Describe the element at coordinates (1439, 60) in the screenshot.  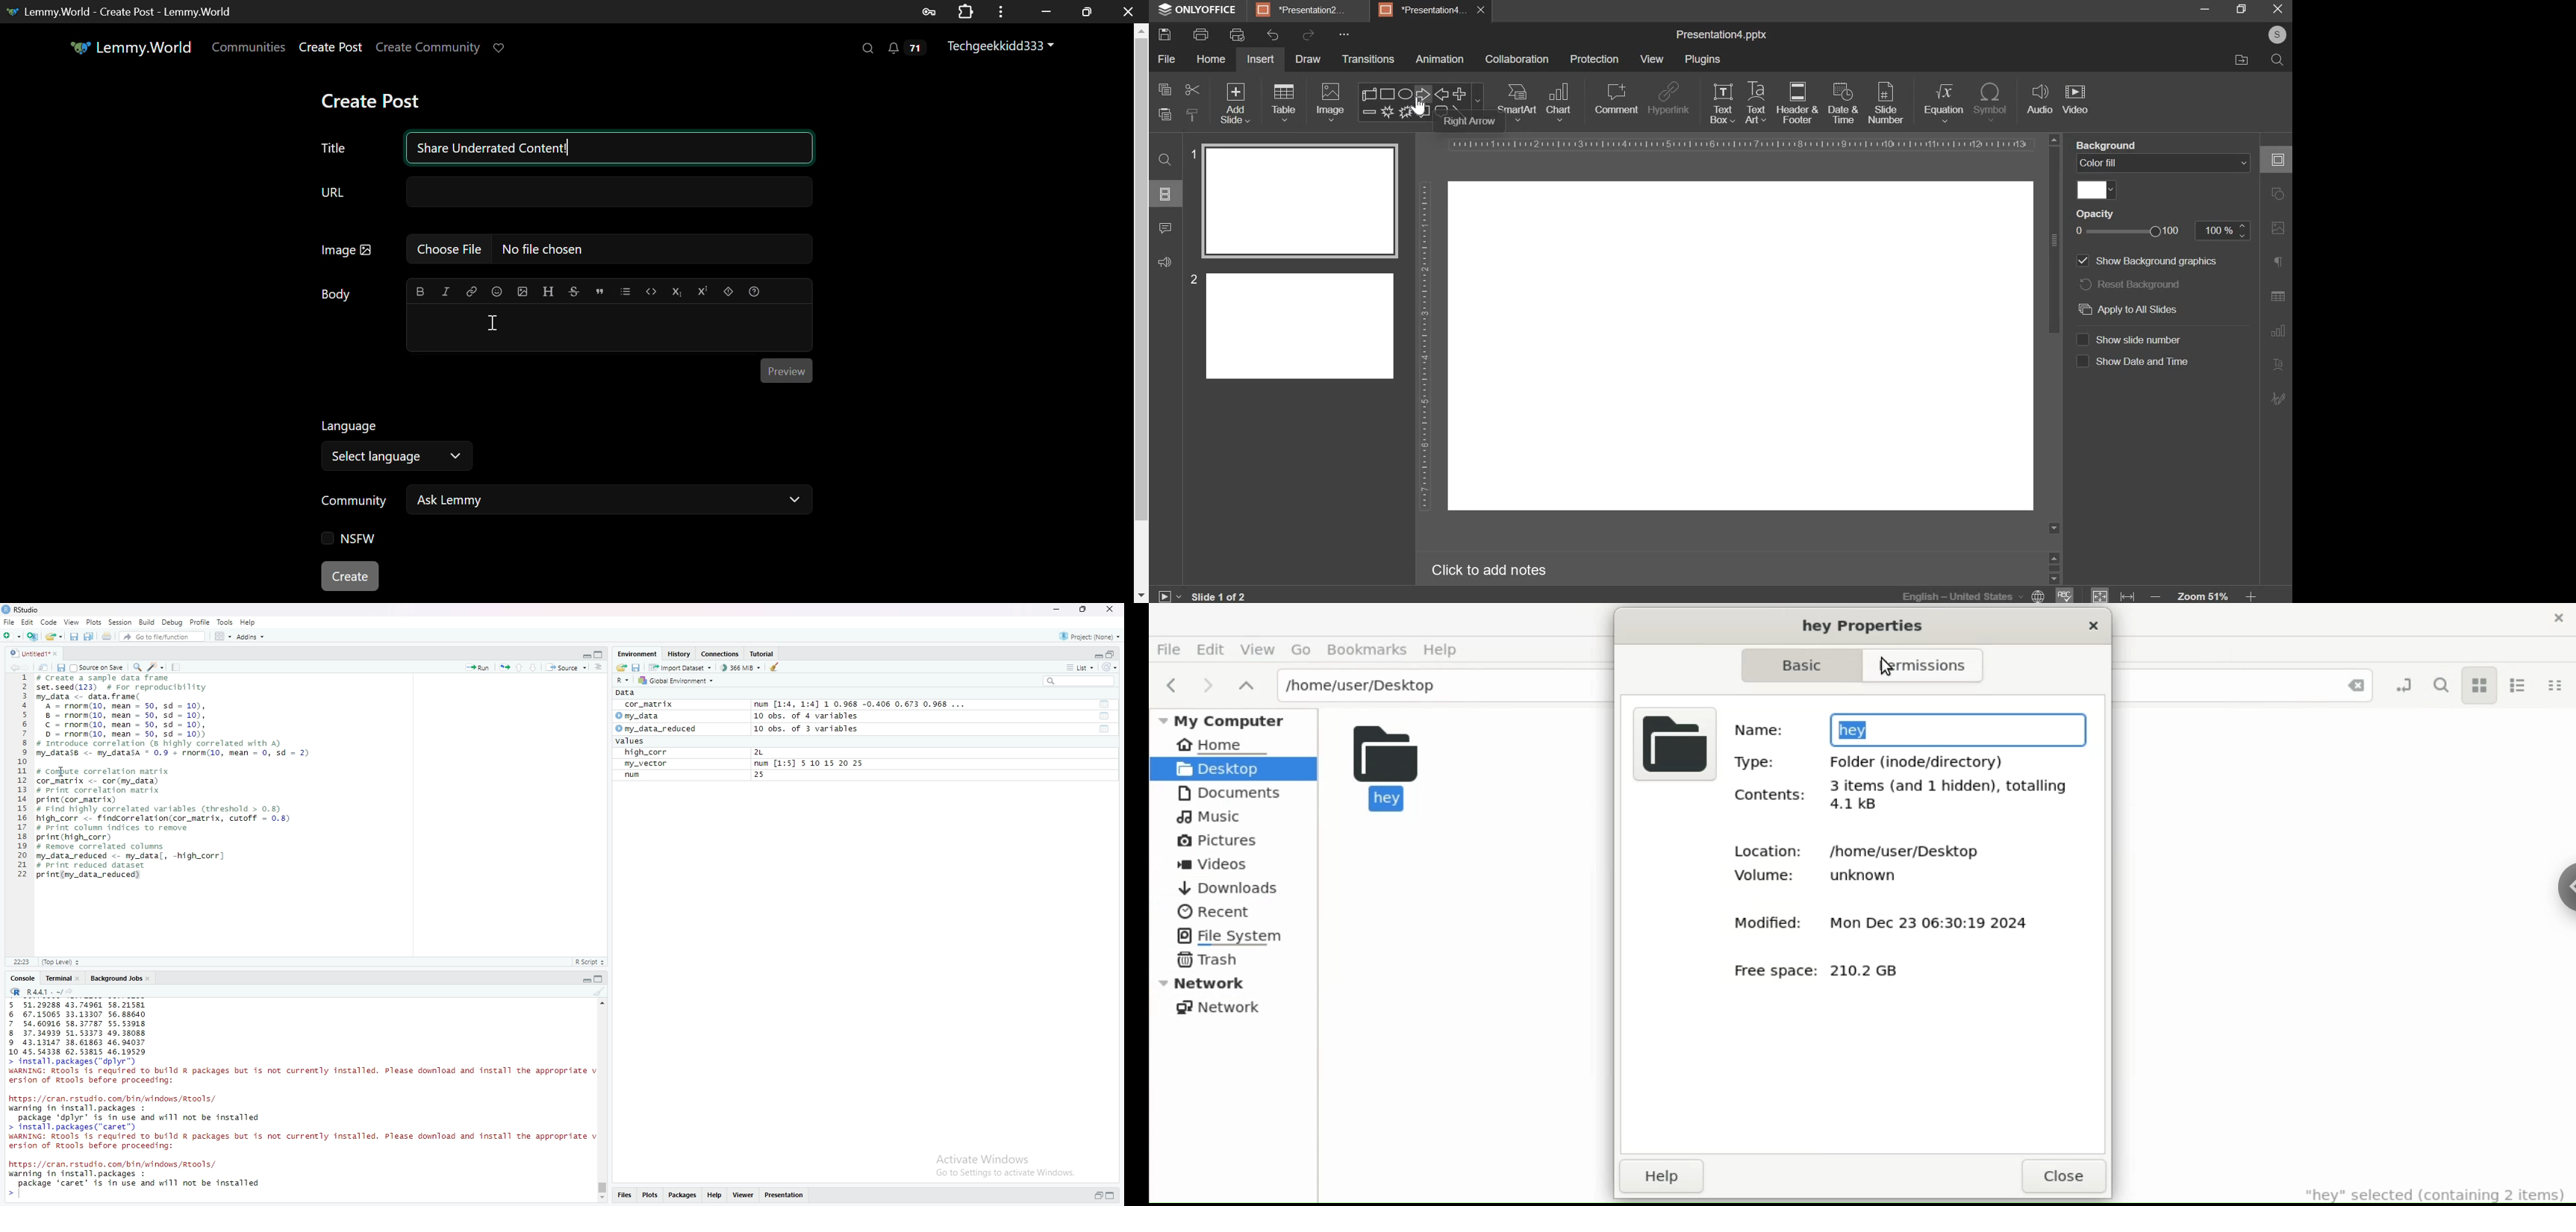
I see `animation` at that location.